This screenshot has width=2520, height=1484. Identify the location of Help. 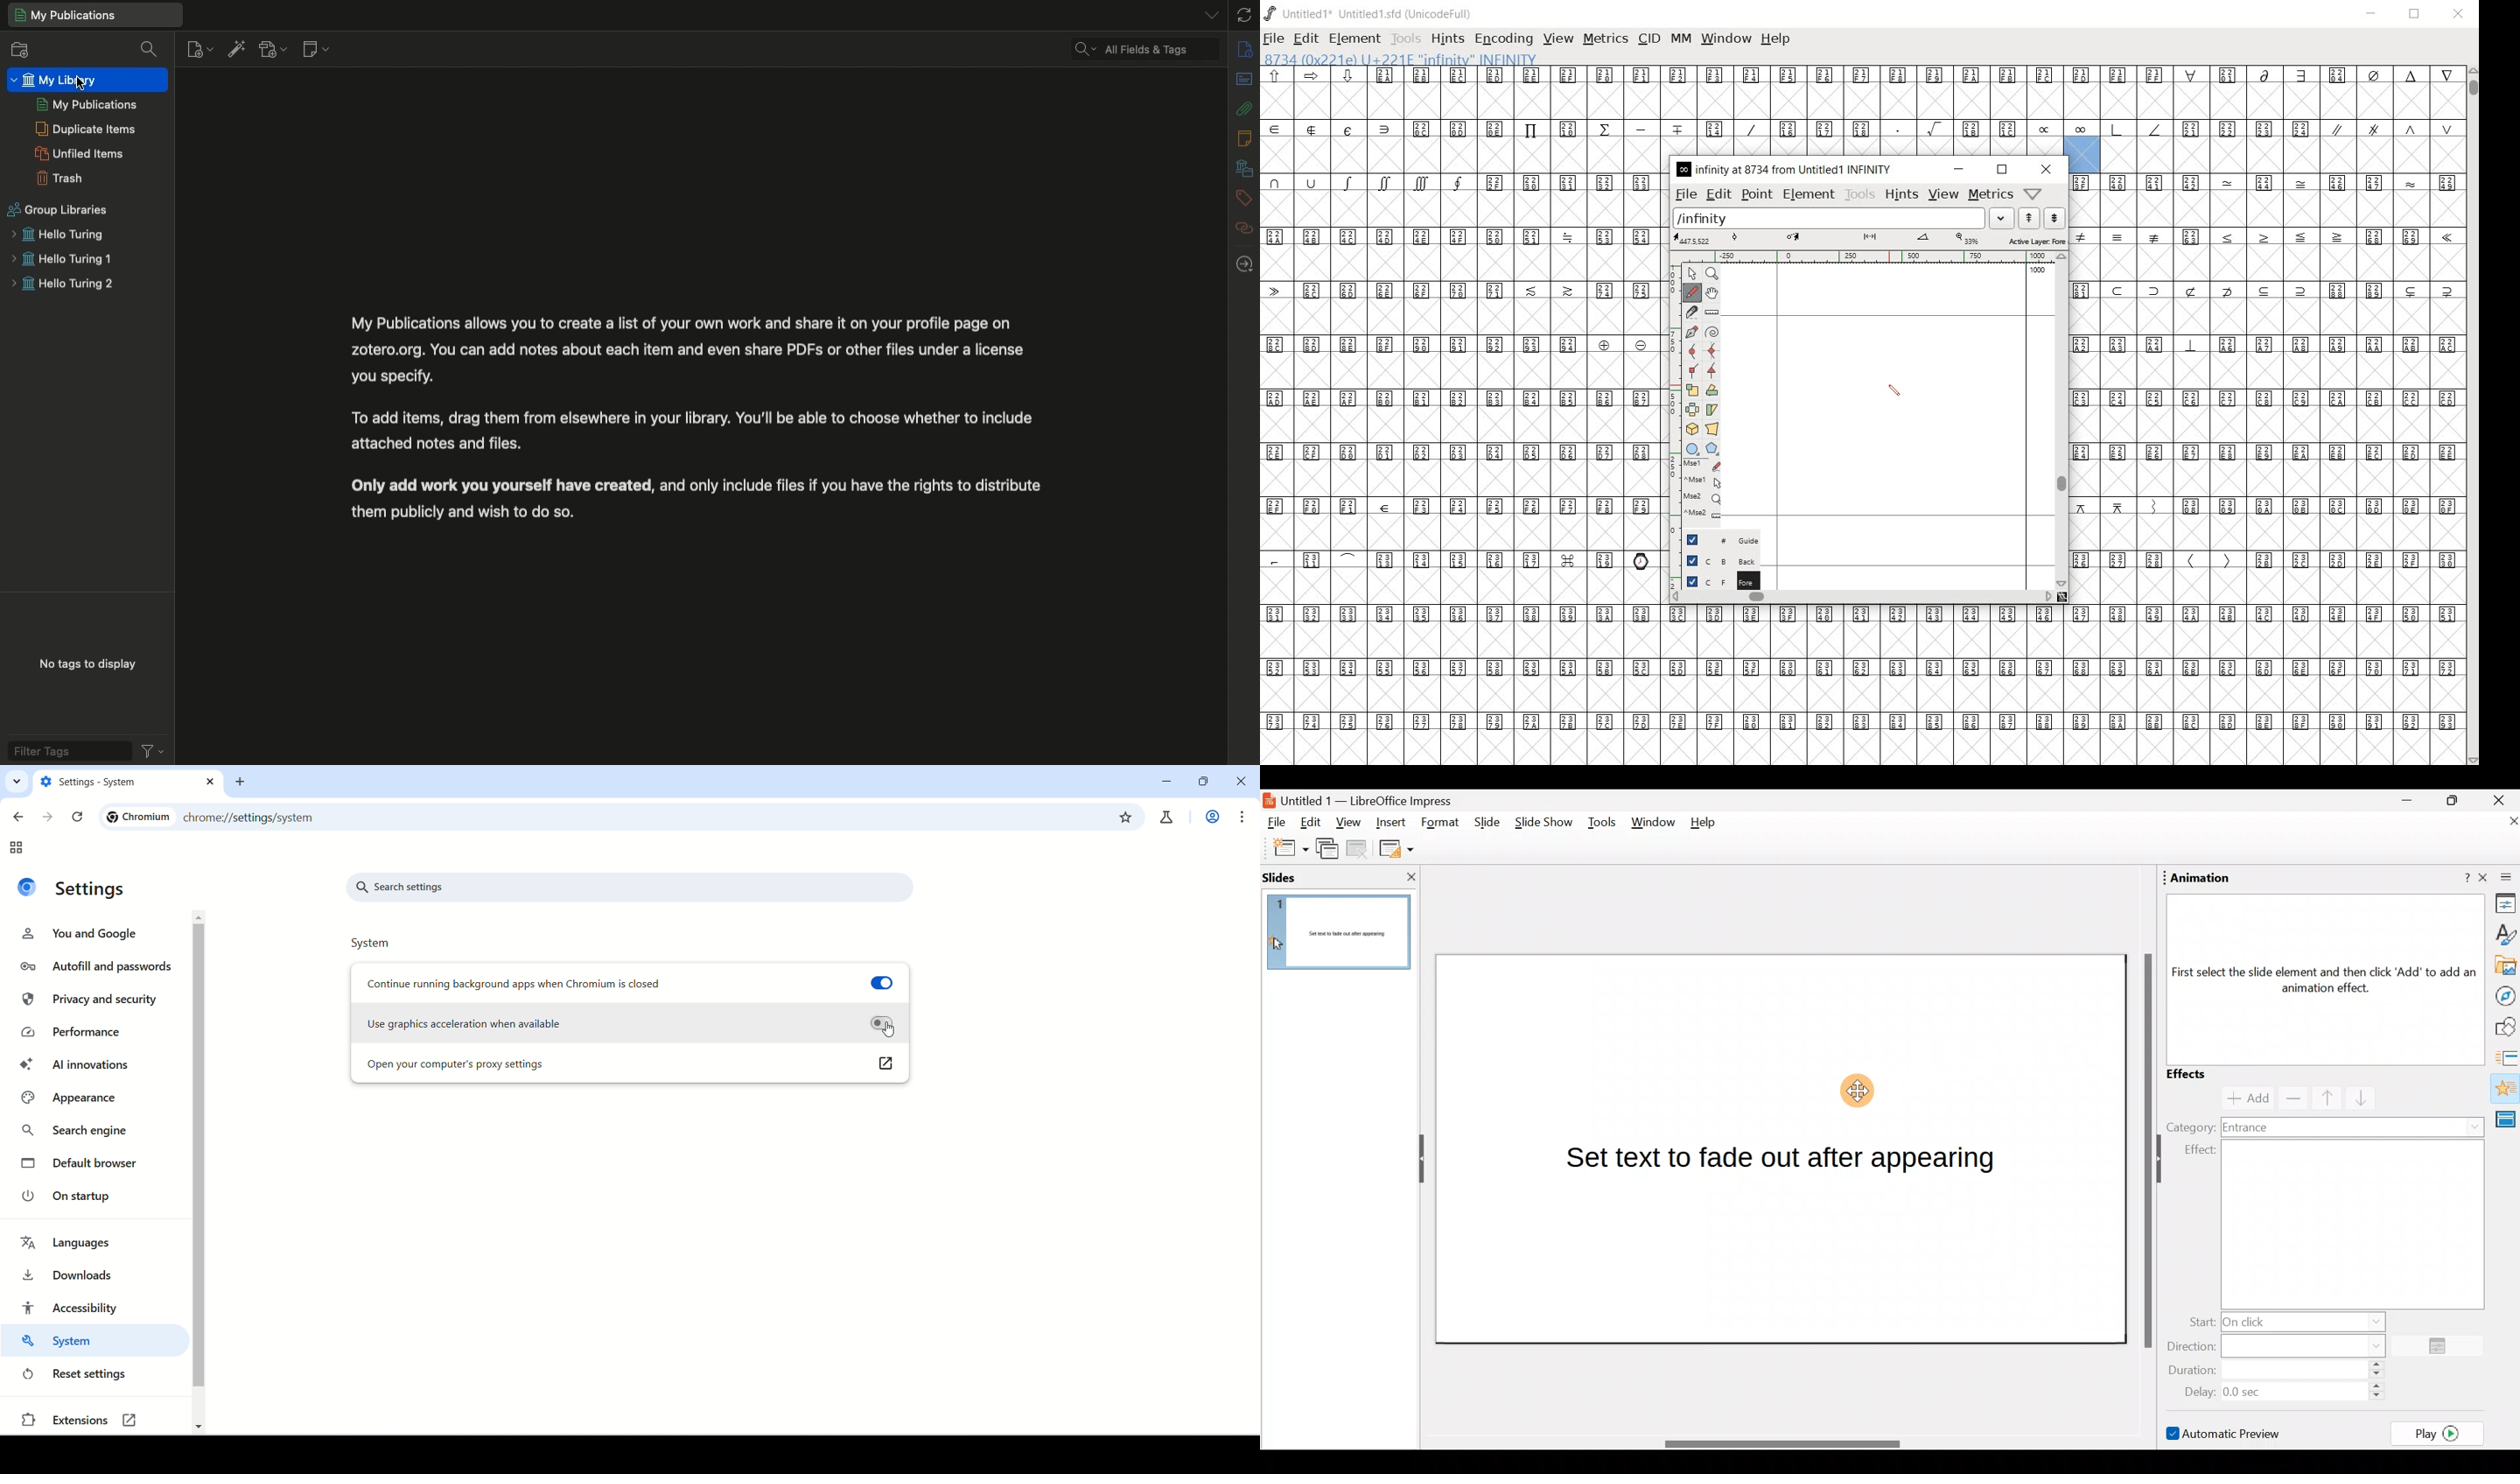
(1708, 825).